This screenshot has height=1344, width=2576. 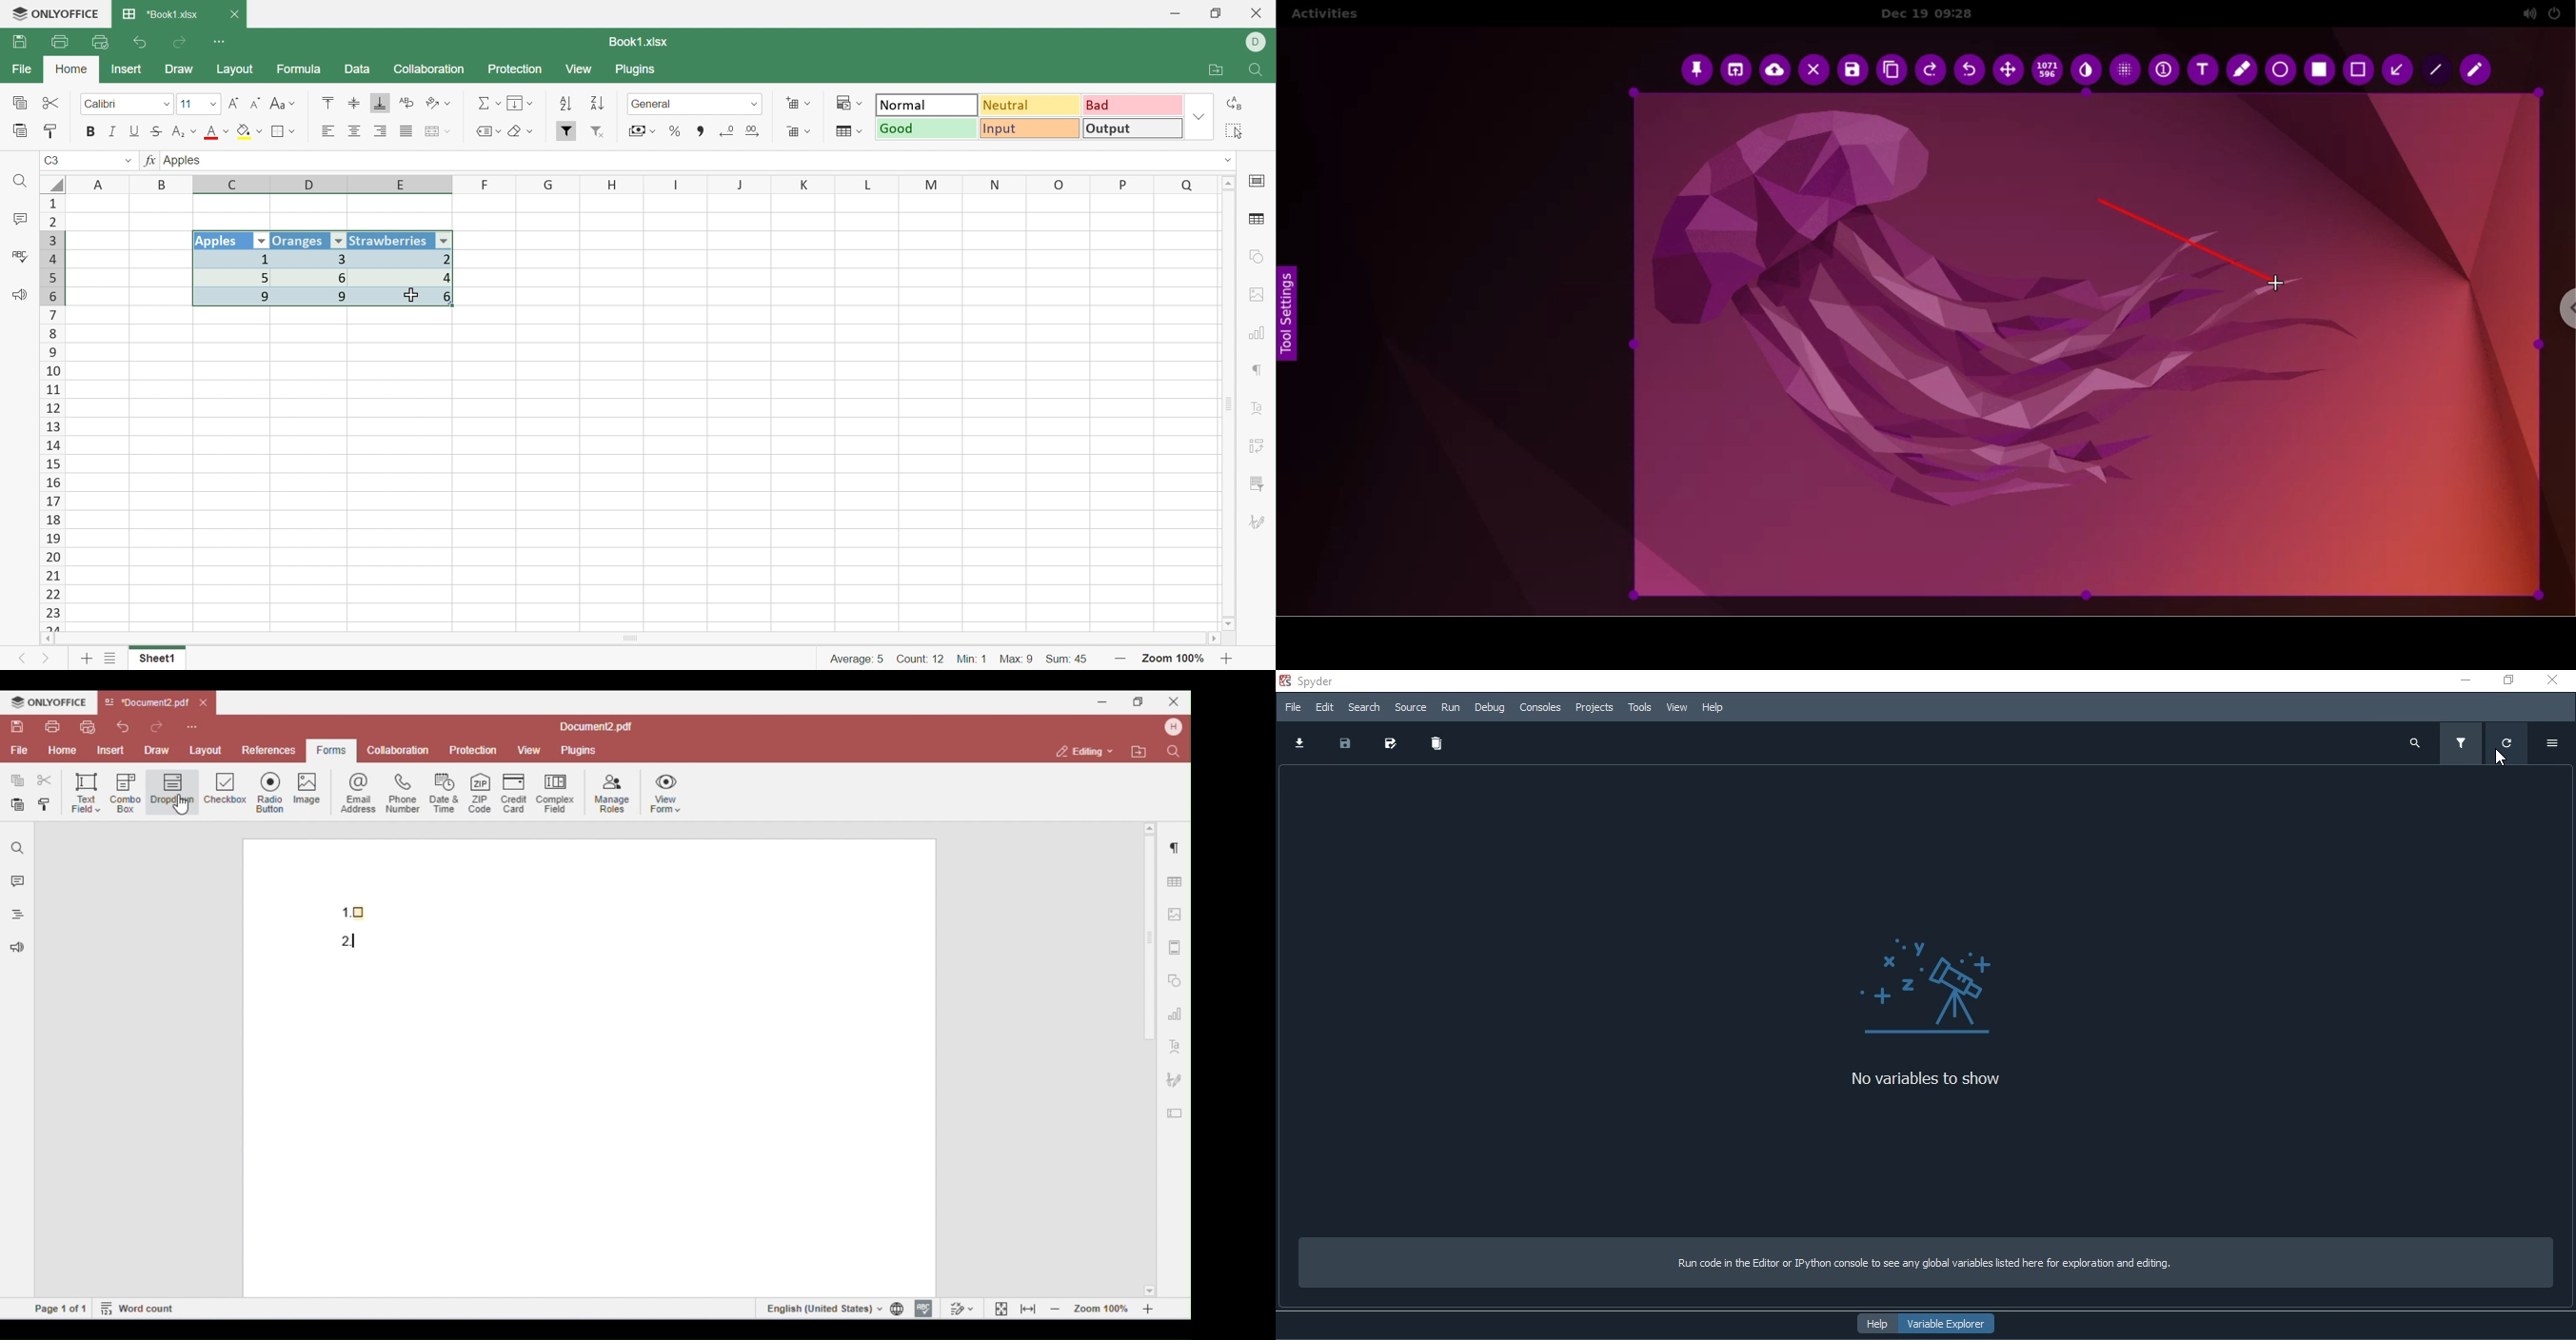 What do you see at coordinates (1231, 659) in the screenshot?
I see `Zoom in` at bounding box center [1231, 659].